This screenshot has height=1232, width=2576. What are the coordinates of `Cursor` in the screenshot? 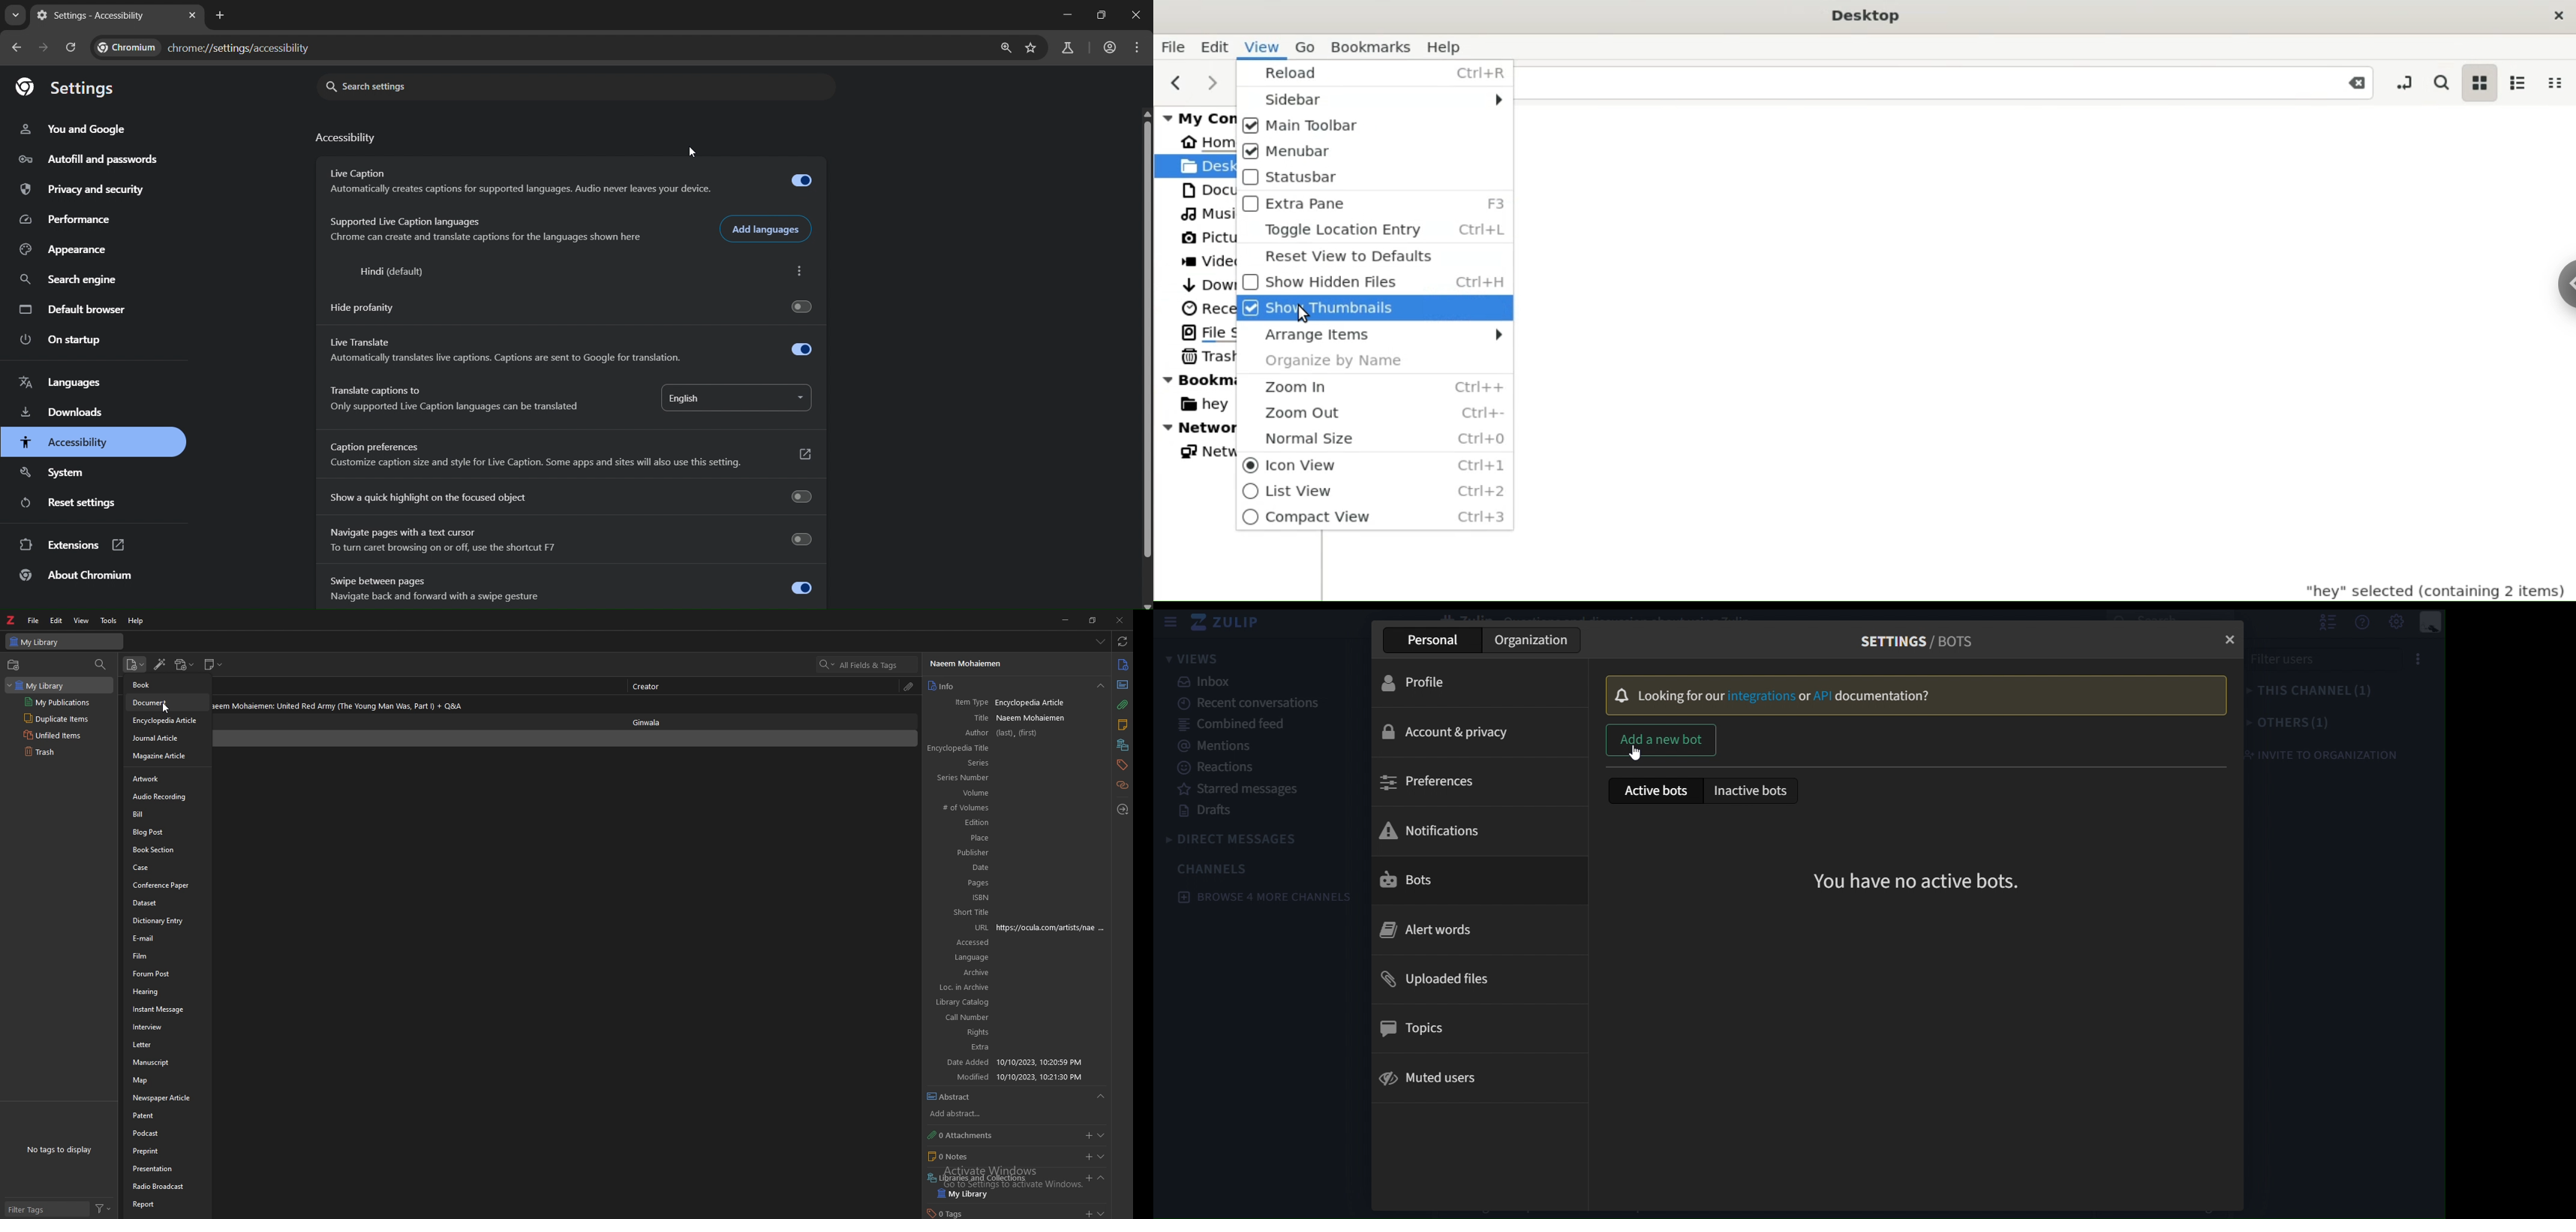 It's located at (1637, 752).